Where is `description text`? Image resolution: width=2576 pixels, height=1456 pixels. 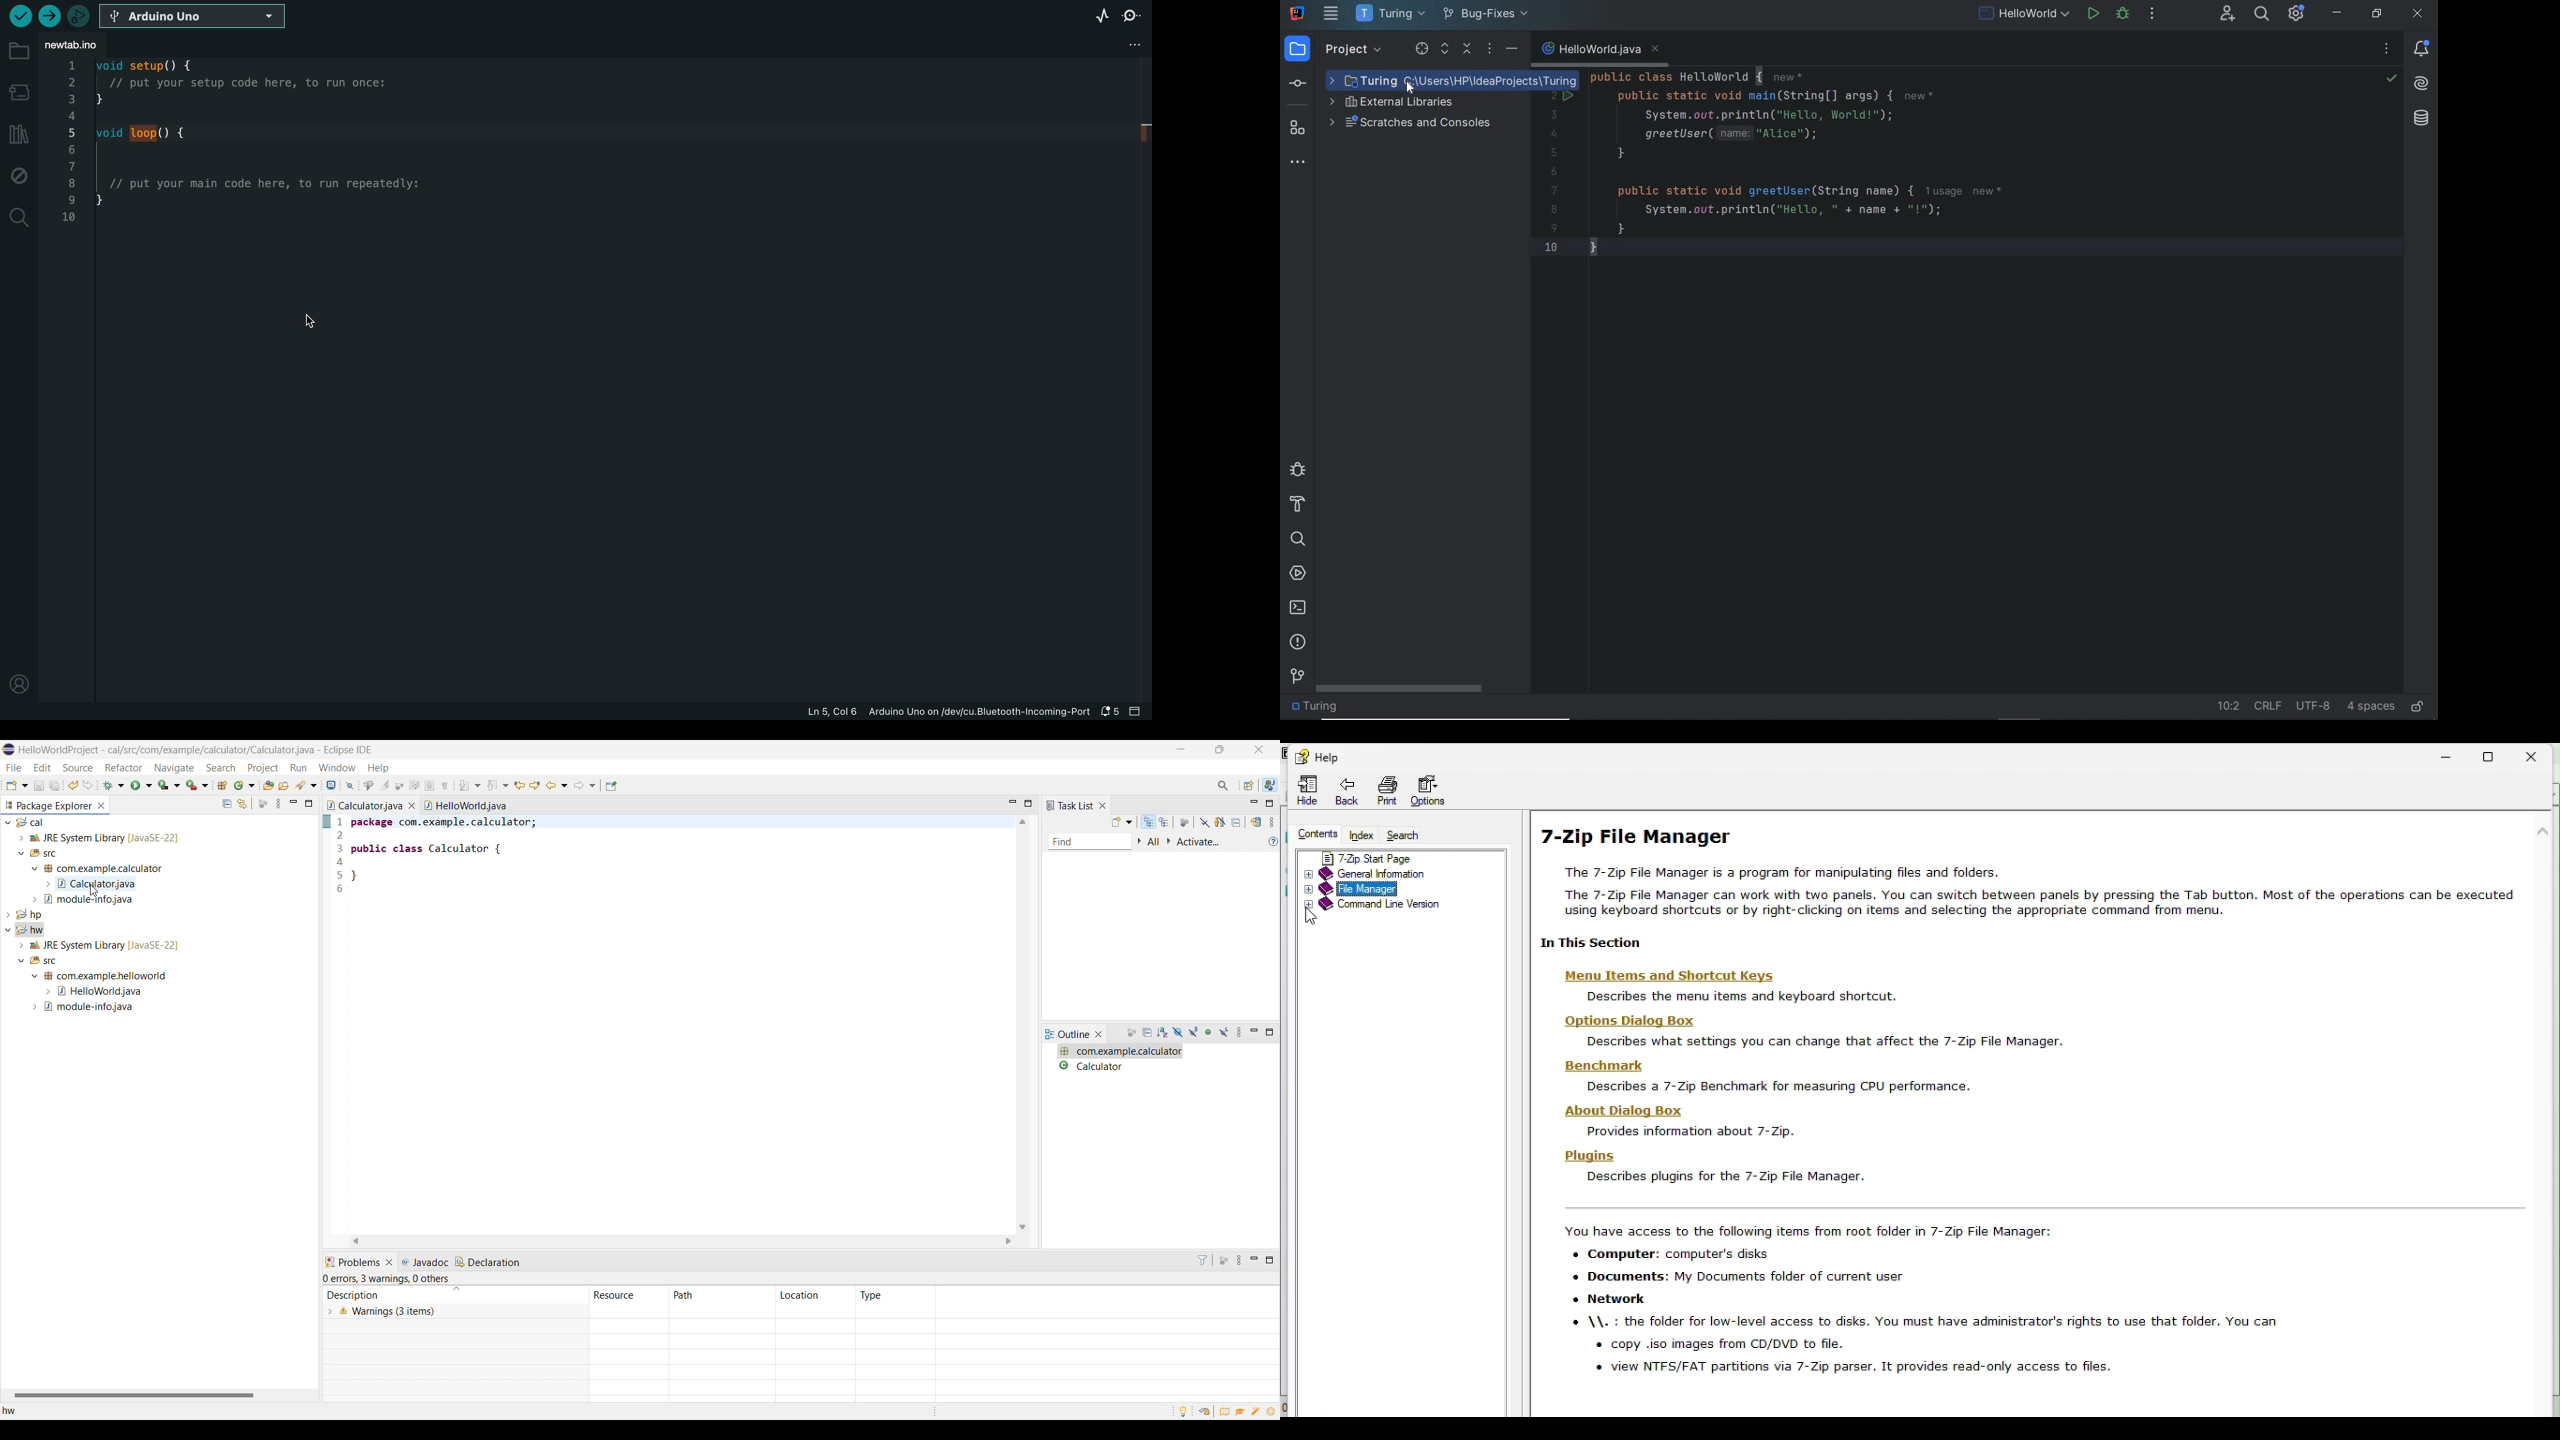 description text is located at coordinates (1959, 1301).